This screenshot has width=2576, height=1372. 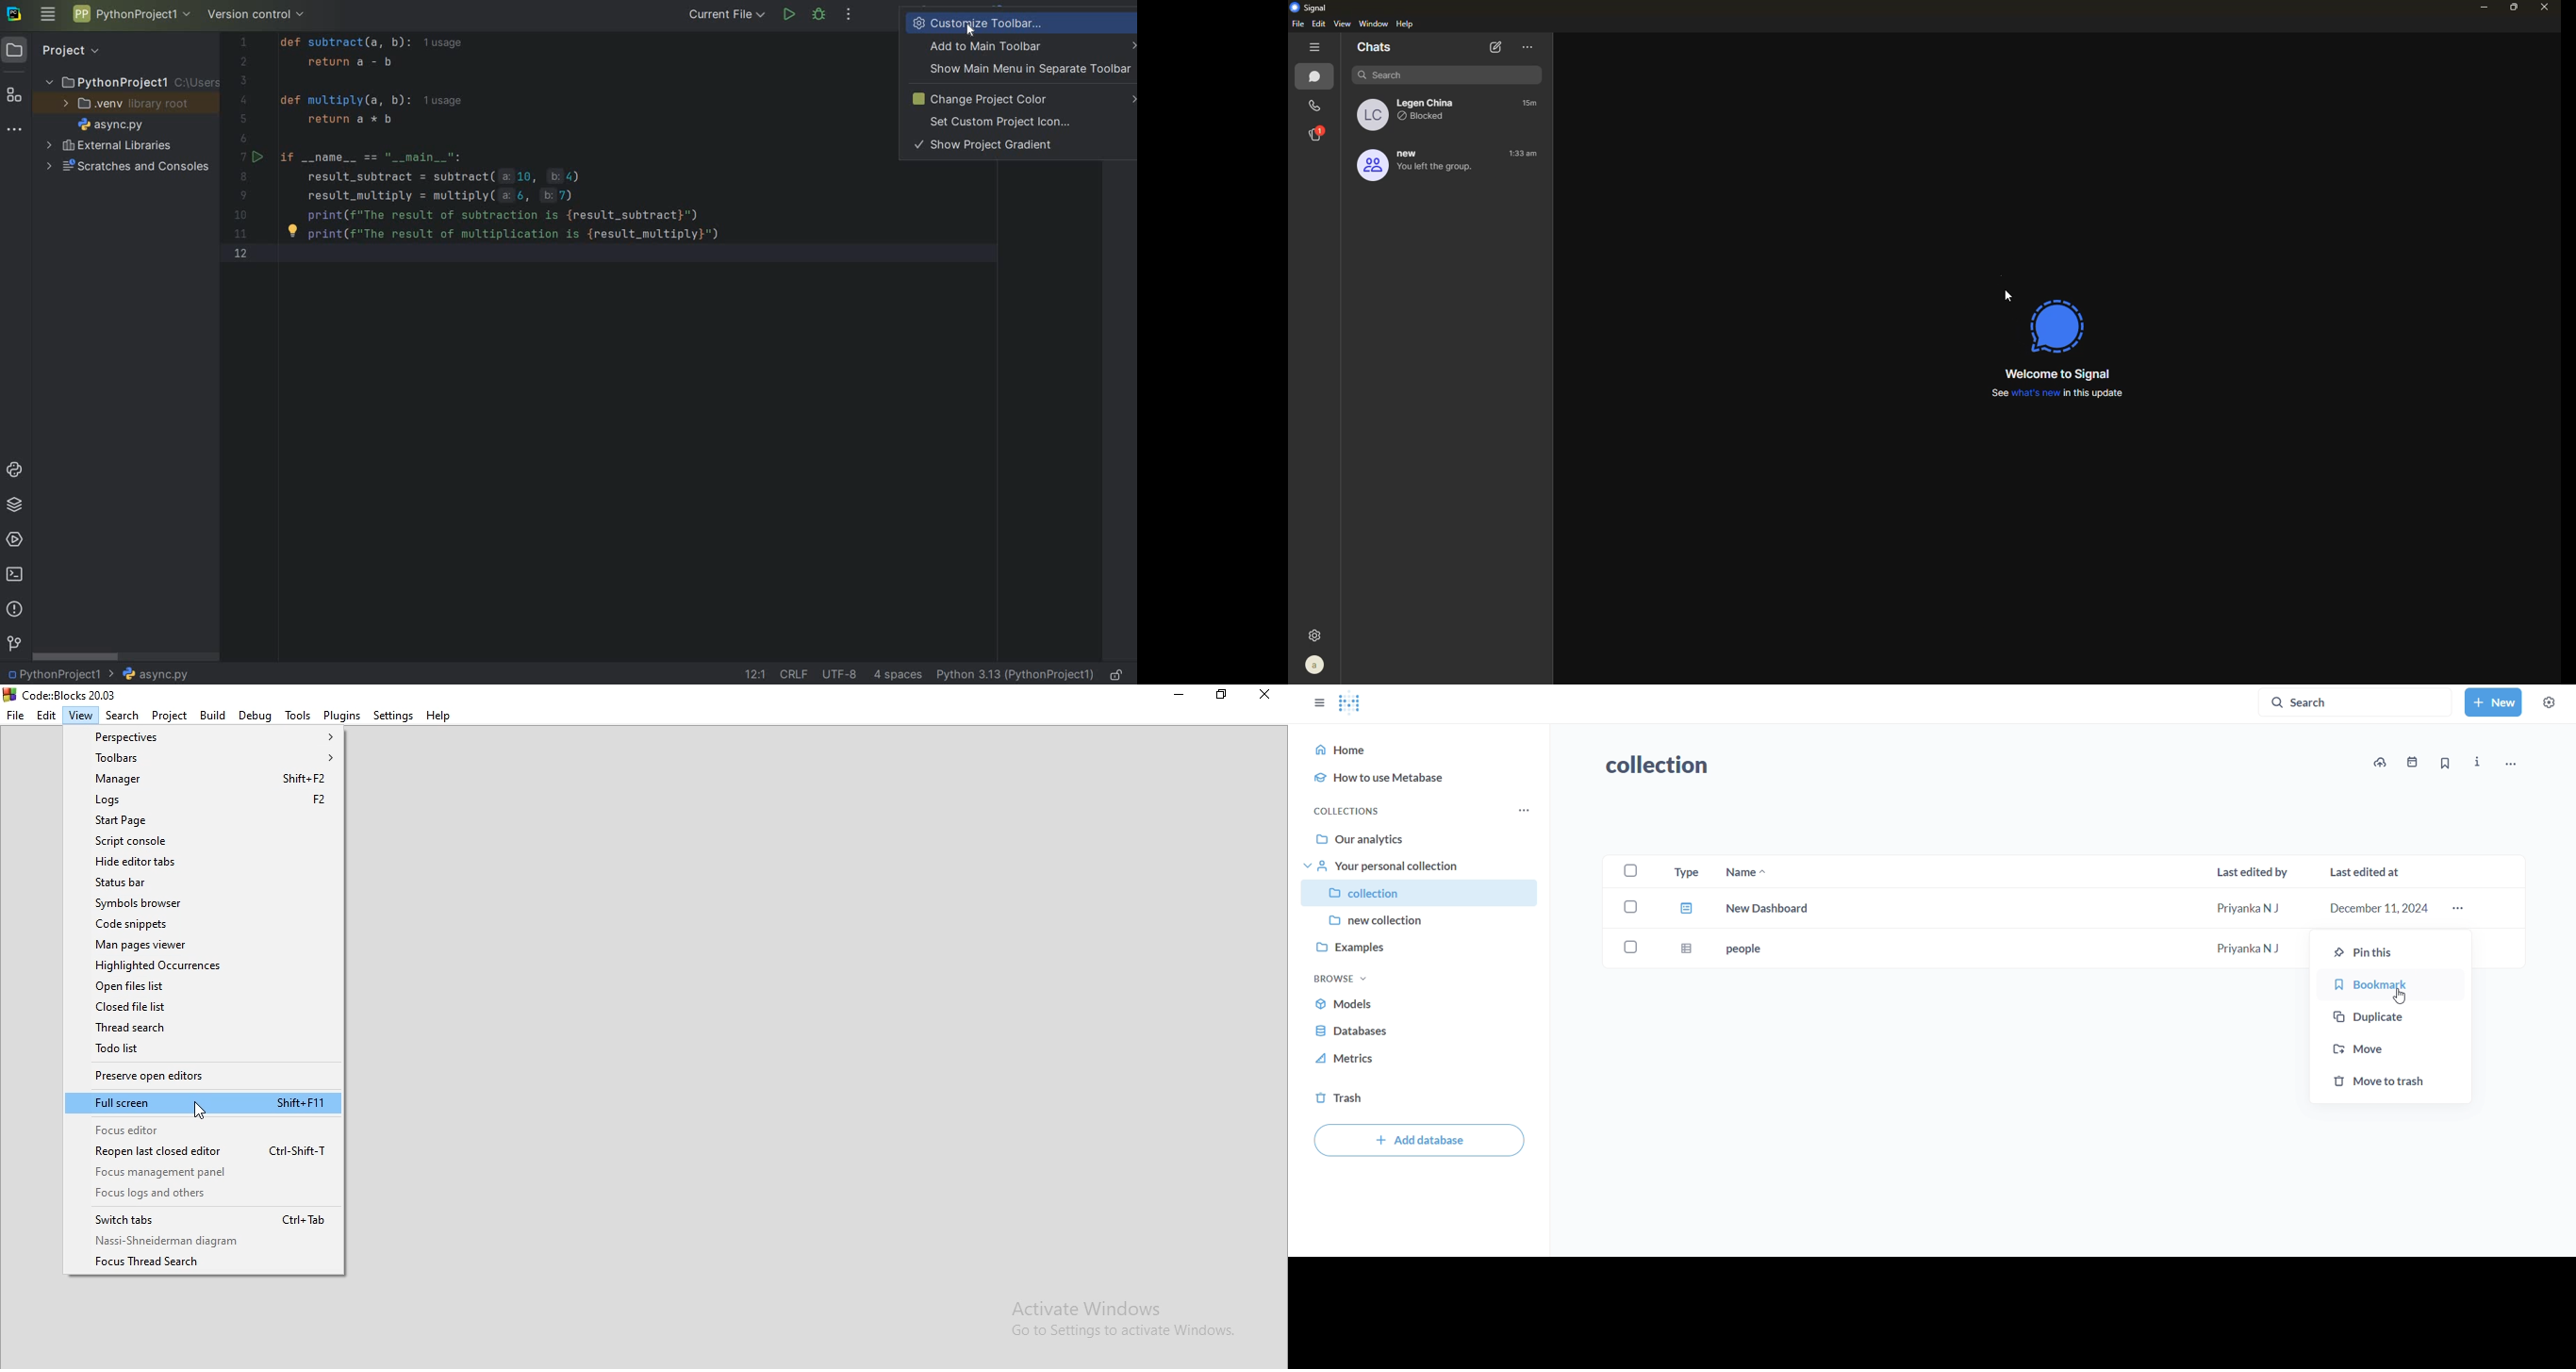 What do you see at coordinates (206, 1172) in the screenshot?
I see `Focus management panel` at bounding box center [206, 1172].